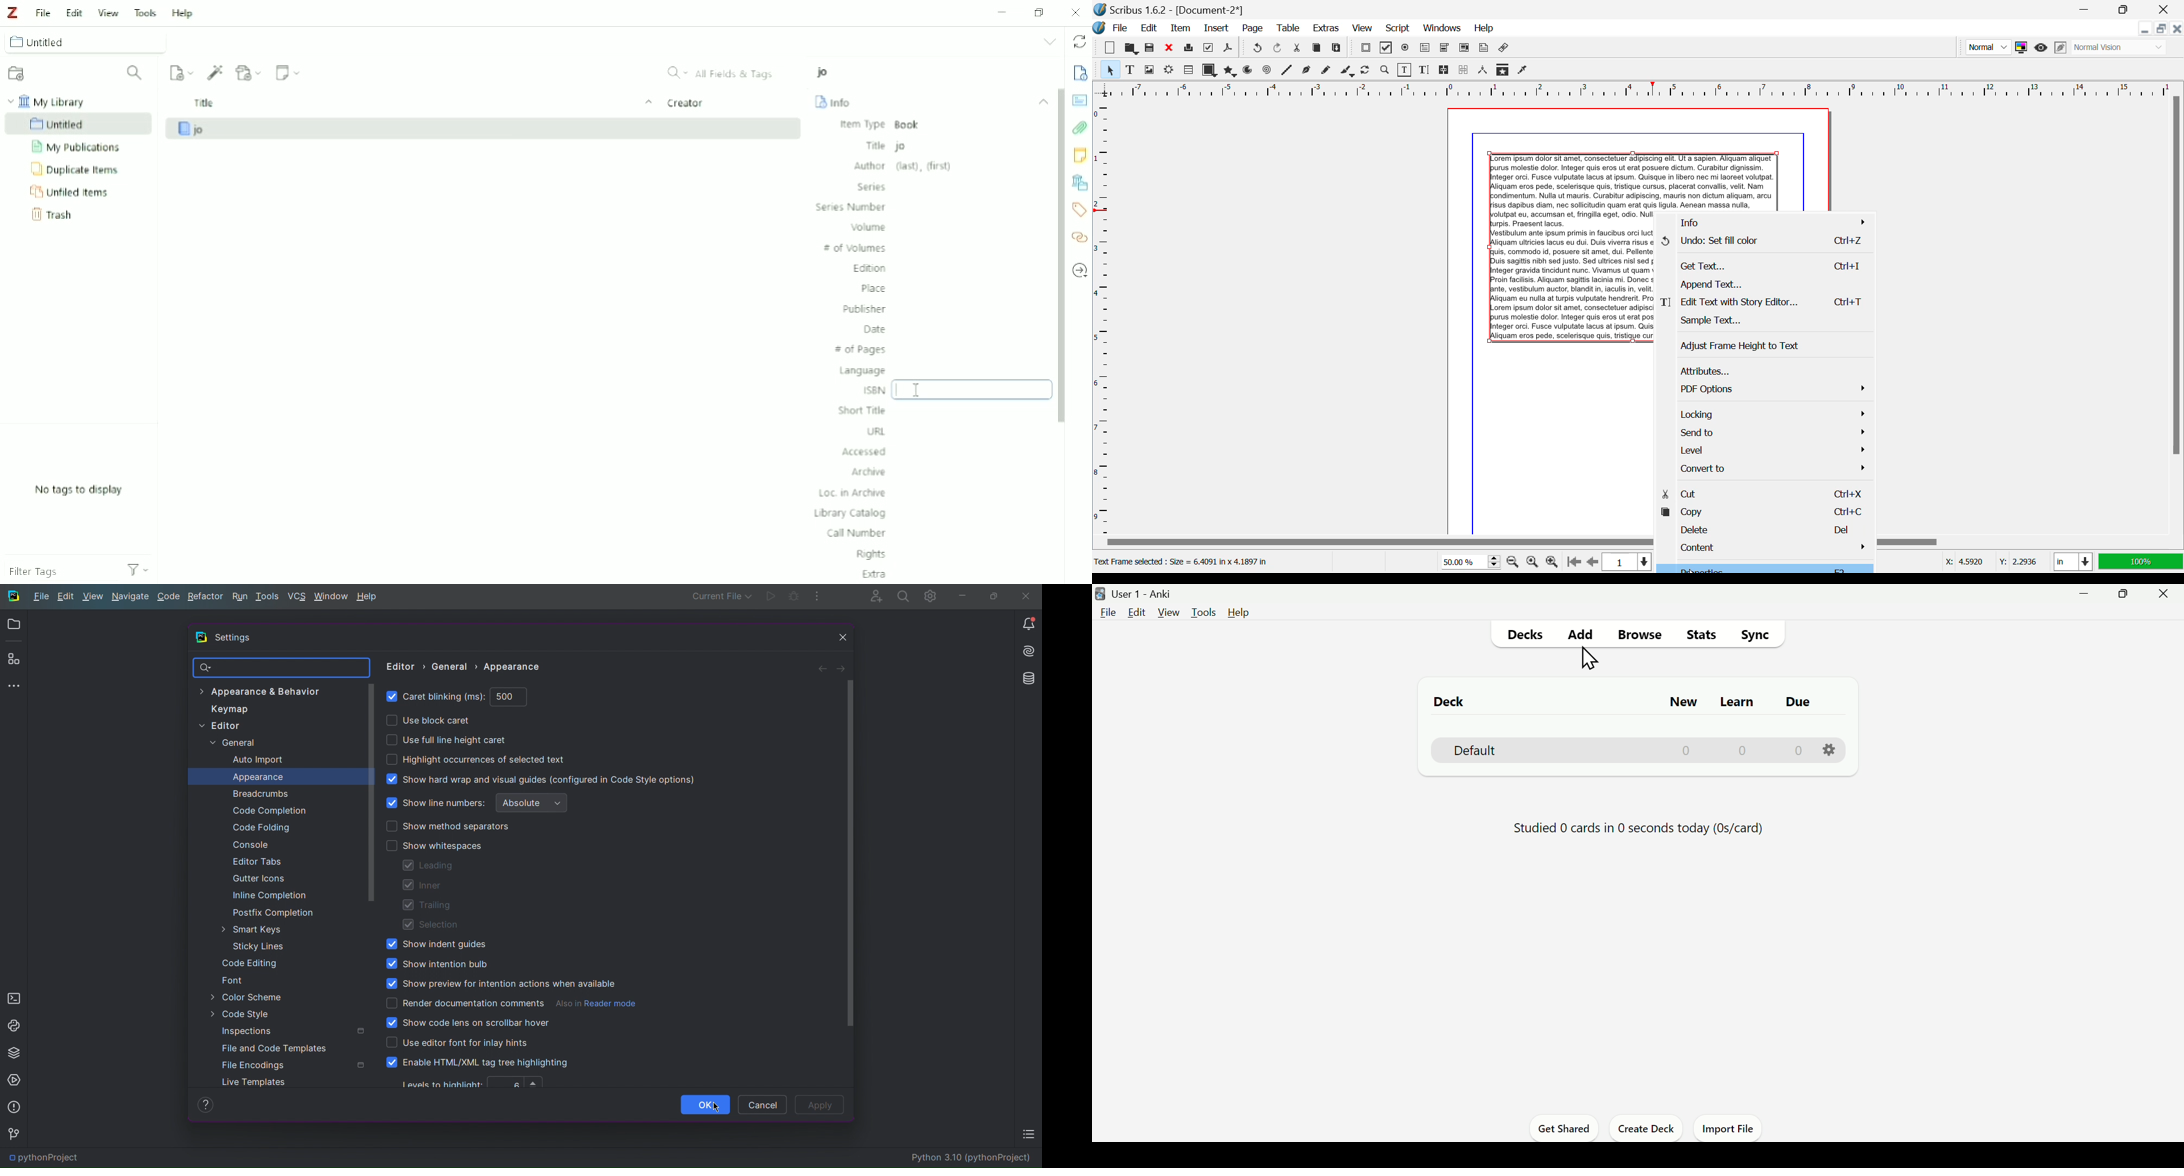 This screenshot has width=2184, height=1176. Describe the element at coordinates (1655, 89) in the screenshot. I see `Vertical Page Margin` at that location.